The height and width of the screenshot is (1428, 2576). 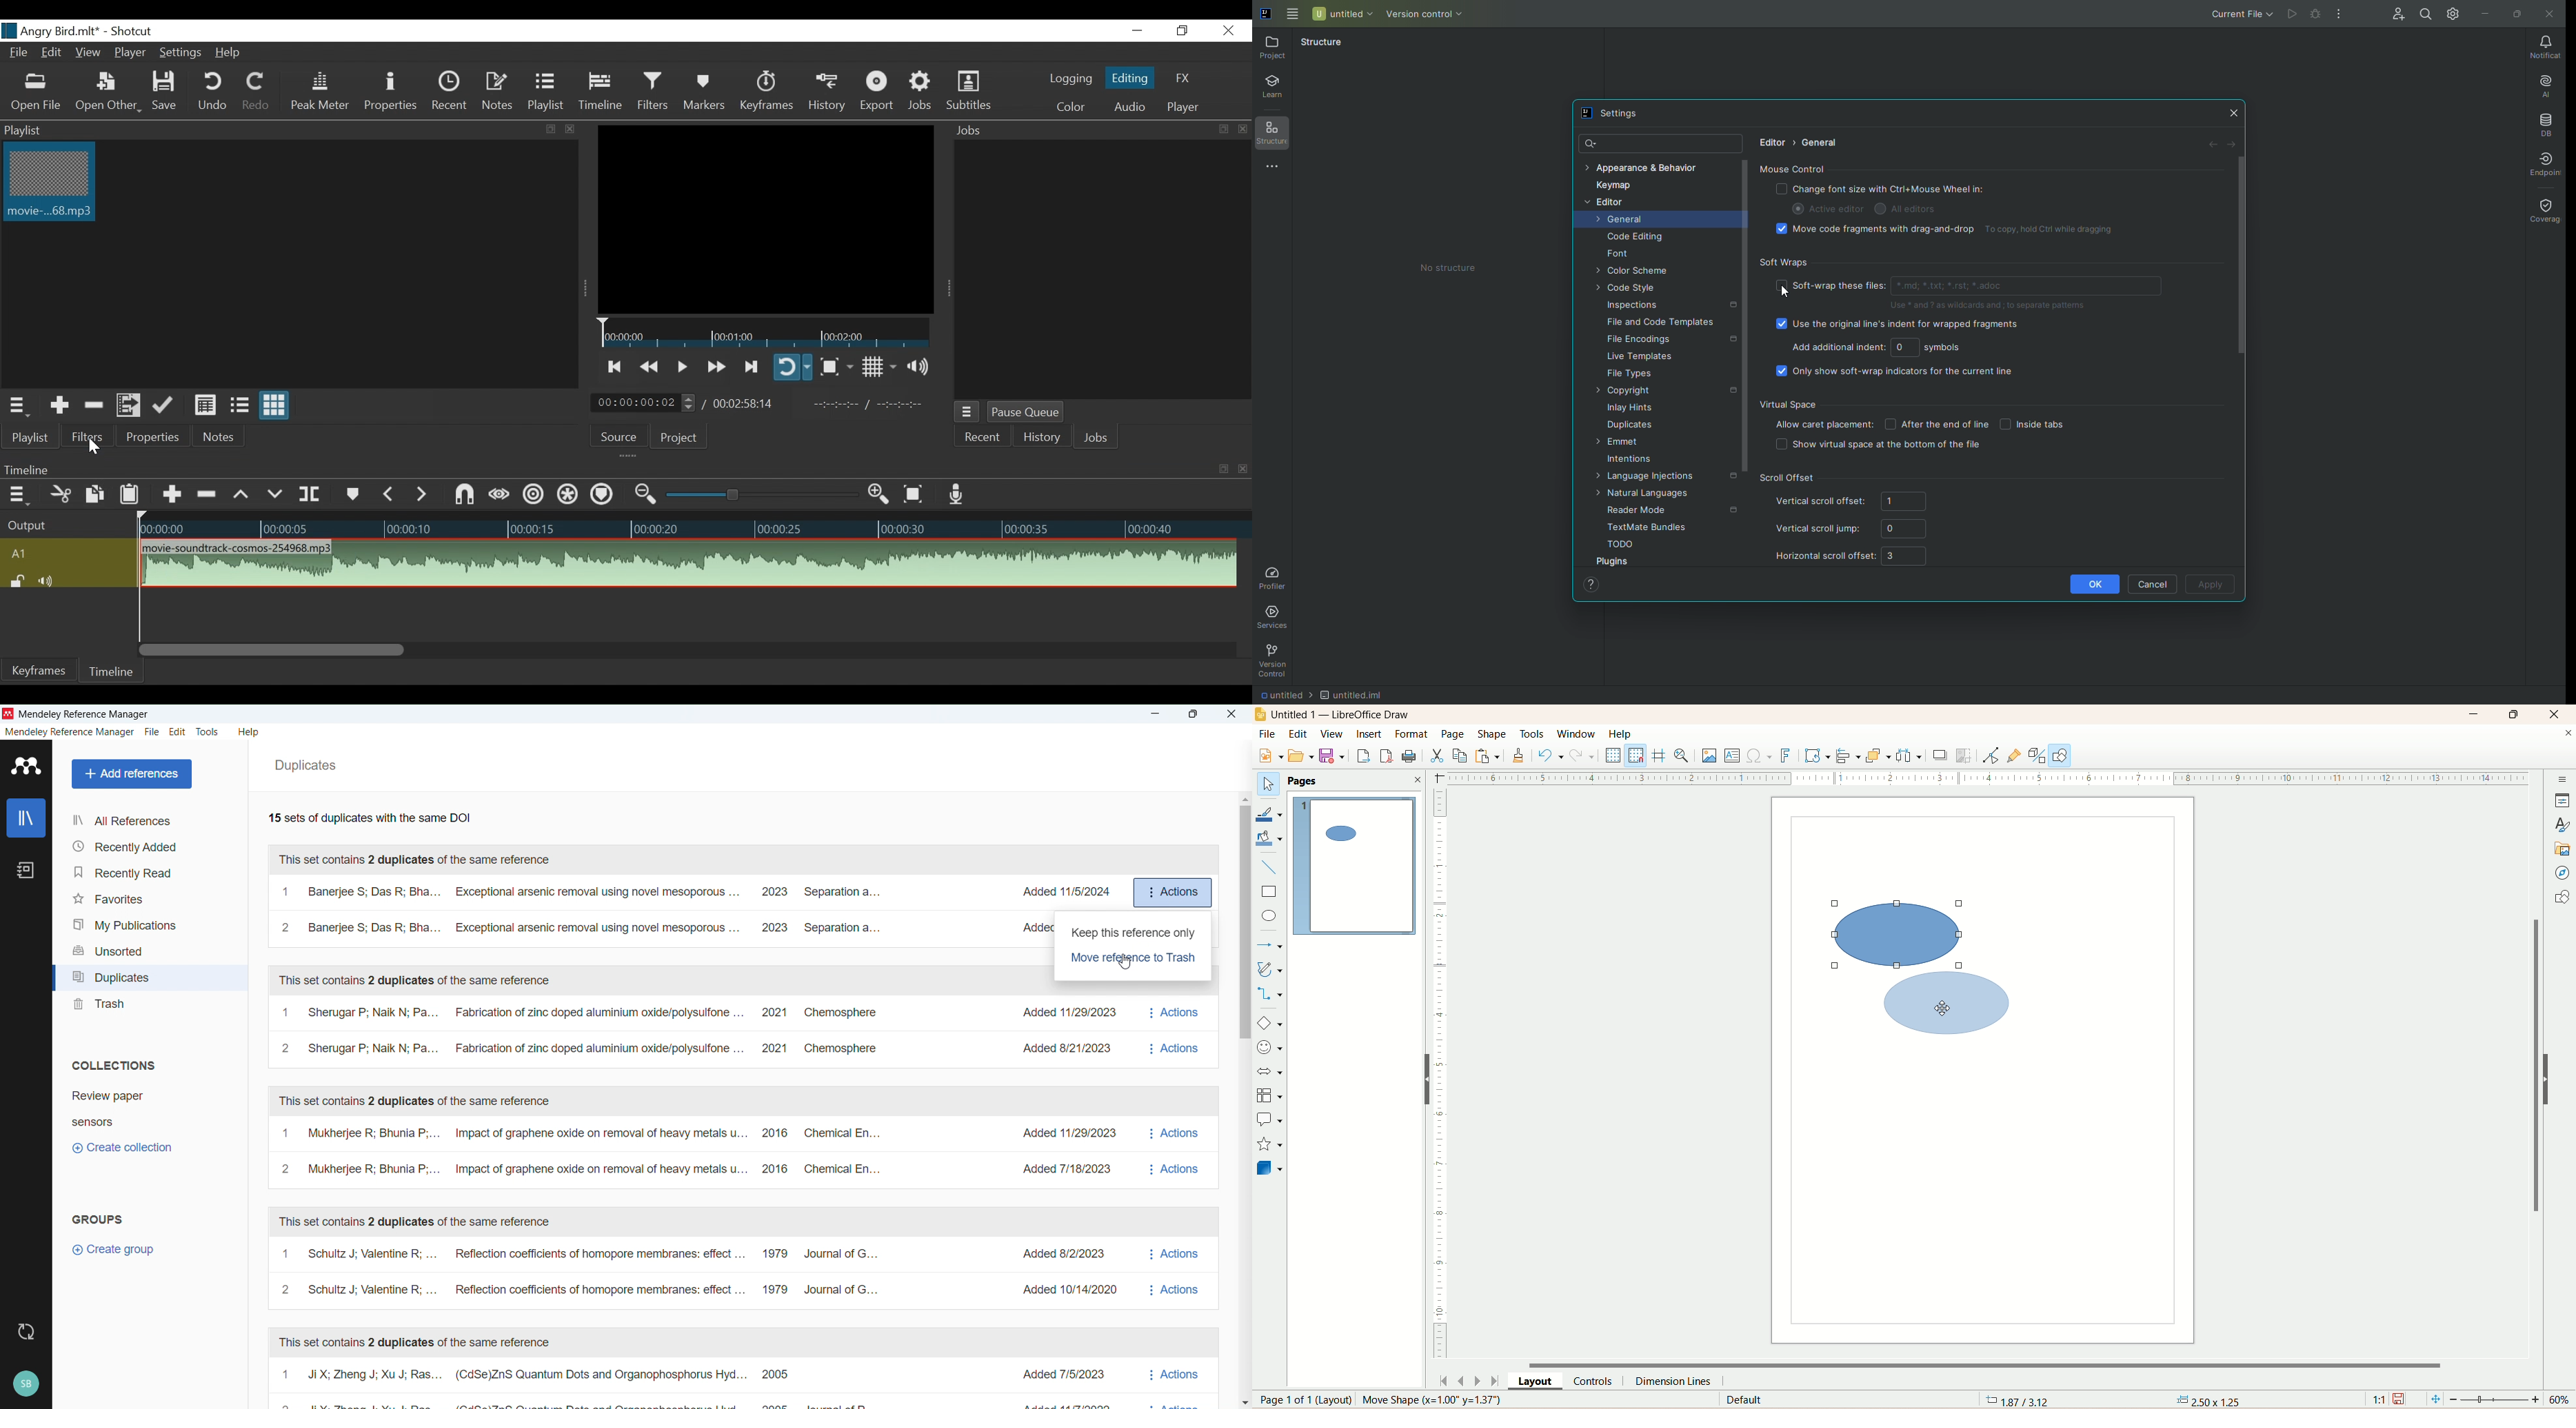 What do you see at coordinates (1071, 108) in the screenshot?
I see `Color` at bounding box center [1071, 108].